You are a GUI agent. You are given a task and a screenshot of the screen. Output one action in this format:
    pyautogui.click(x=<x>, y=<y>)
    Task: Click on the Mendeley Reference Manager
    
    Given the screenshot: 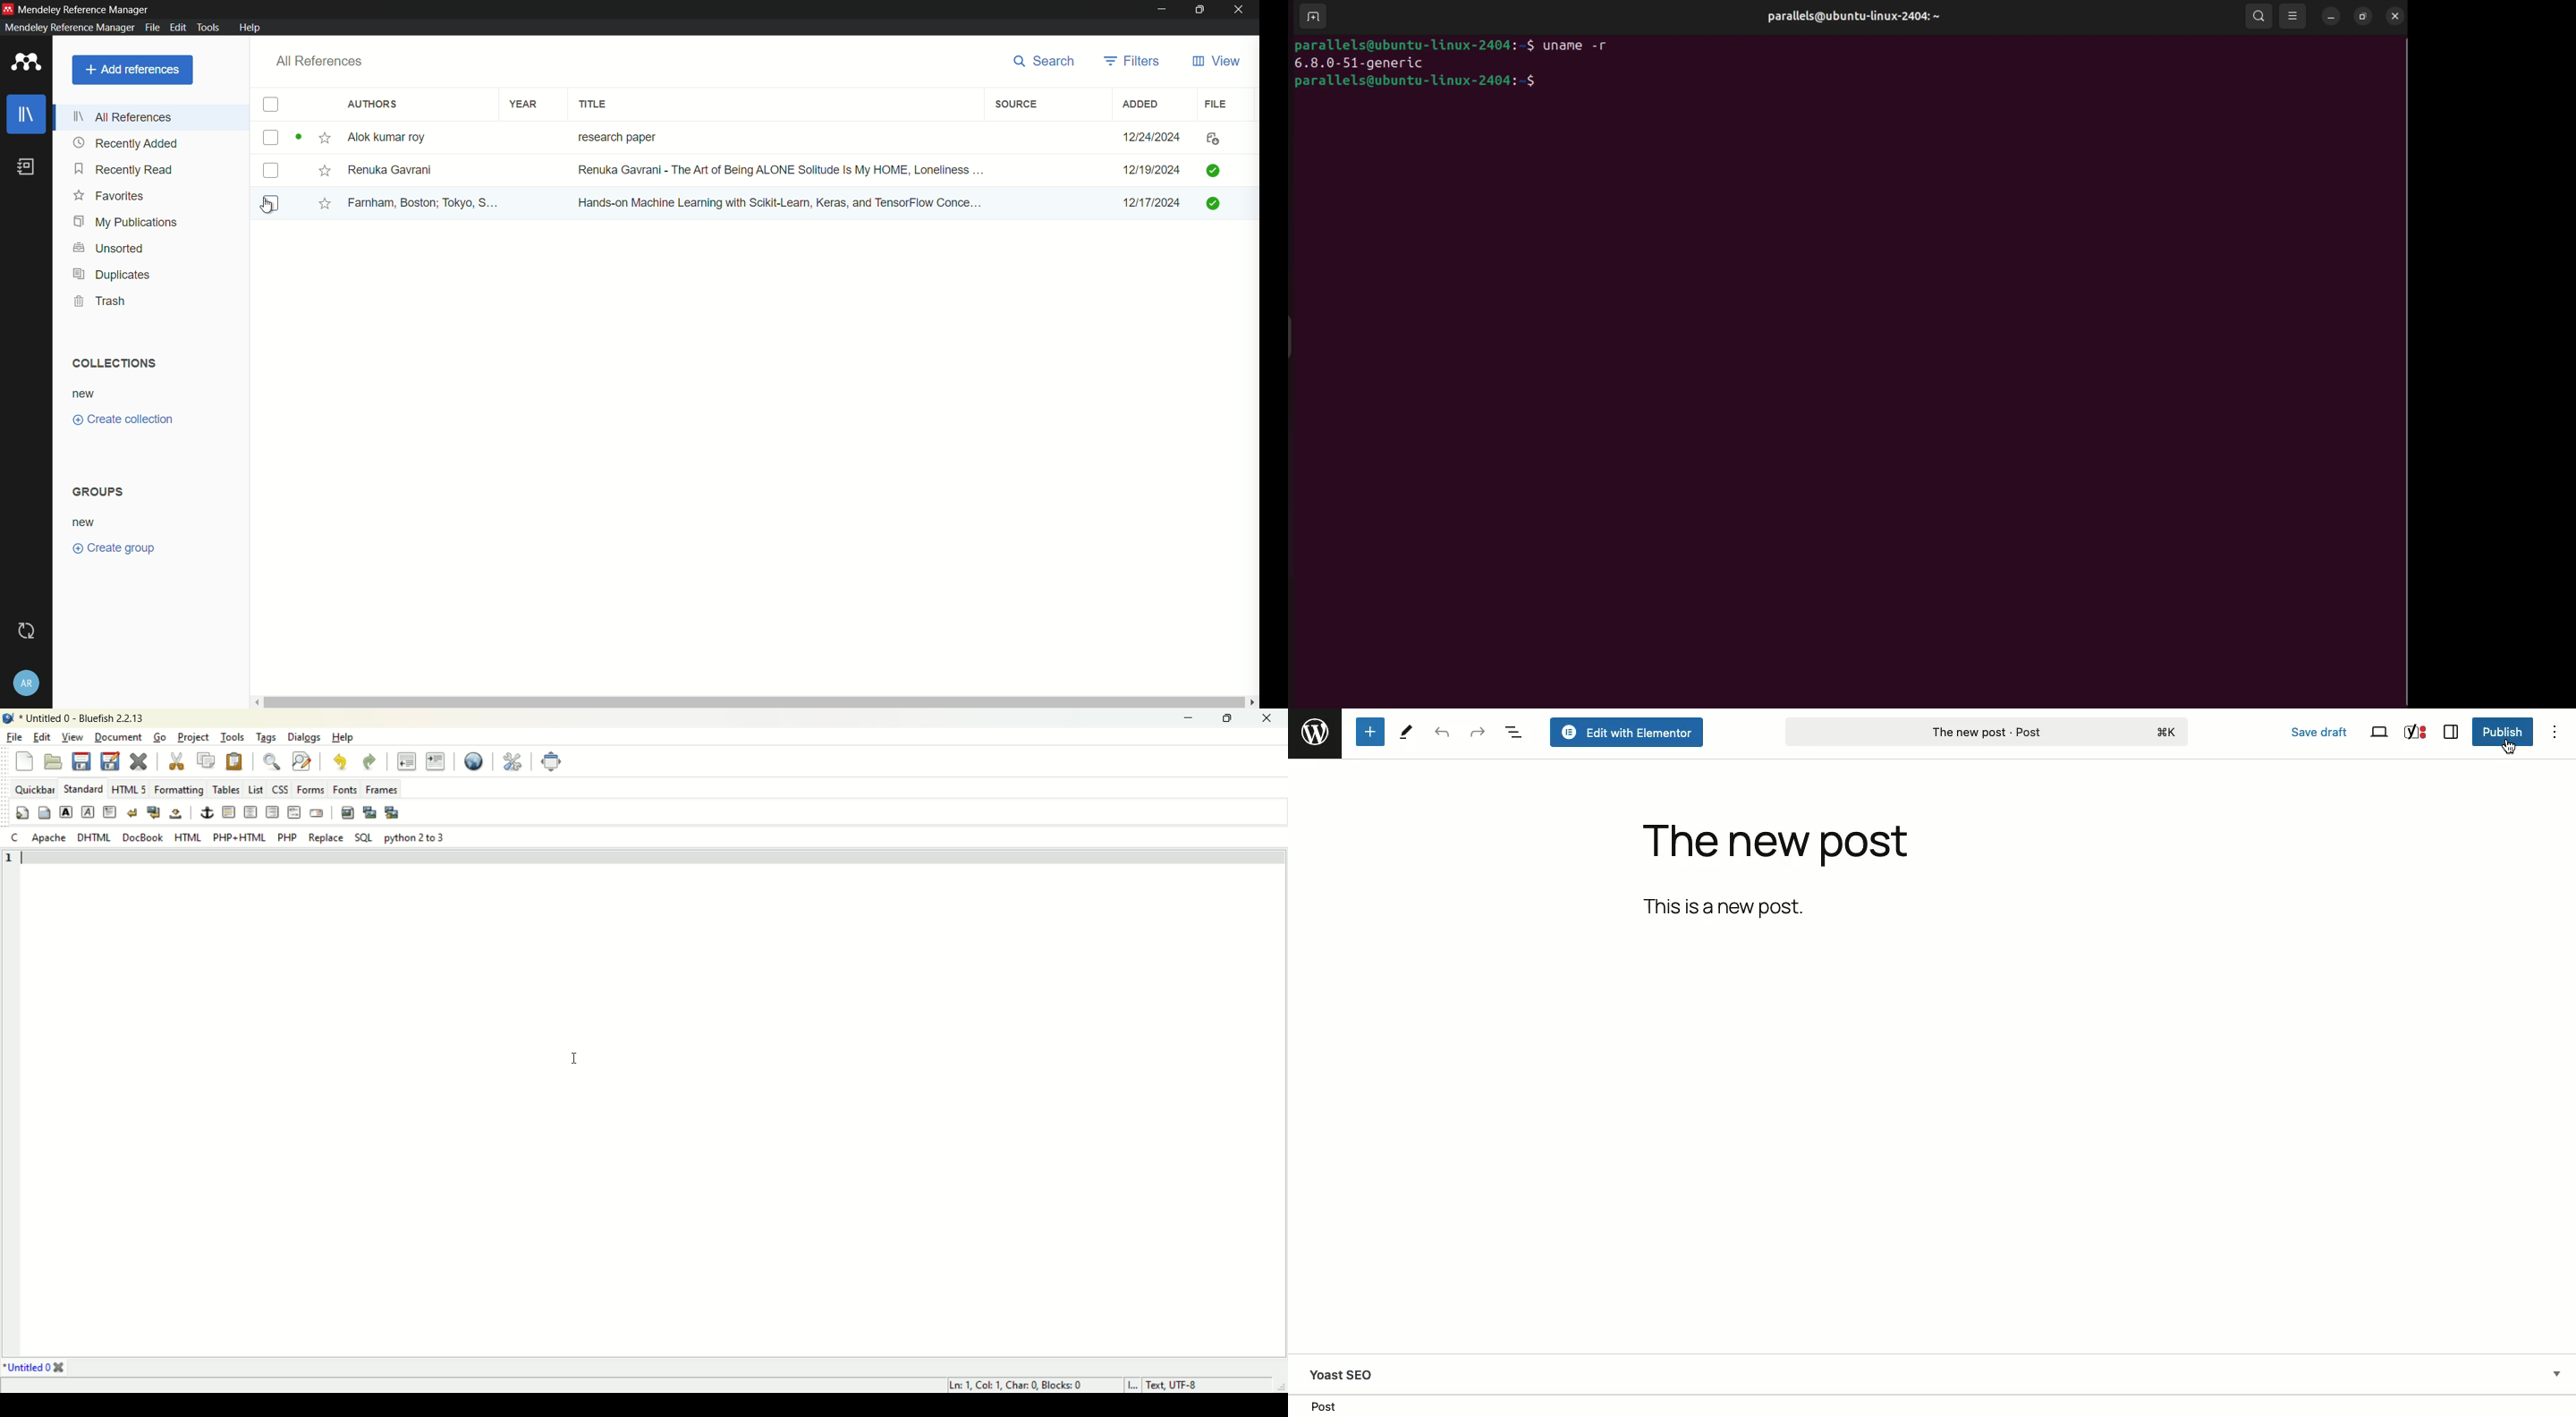 What is the action you would take?
    pyautogui.click(x=86, y=10)
    